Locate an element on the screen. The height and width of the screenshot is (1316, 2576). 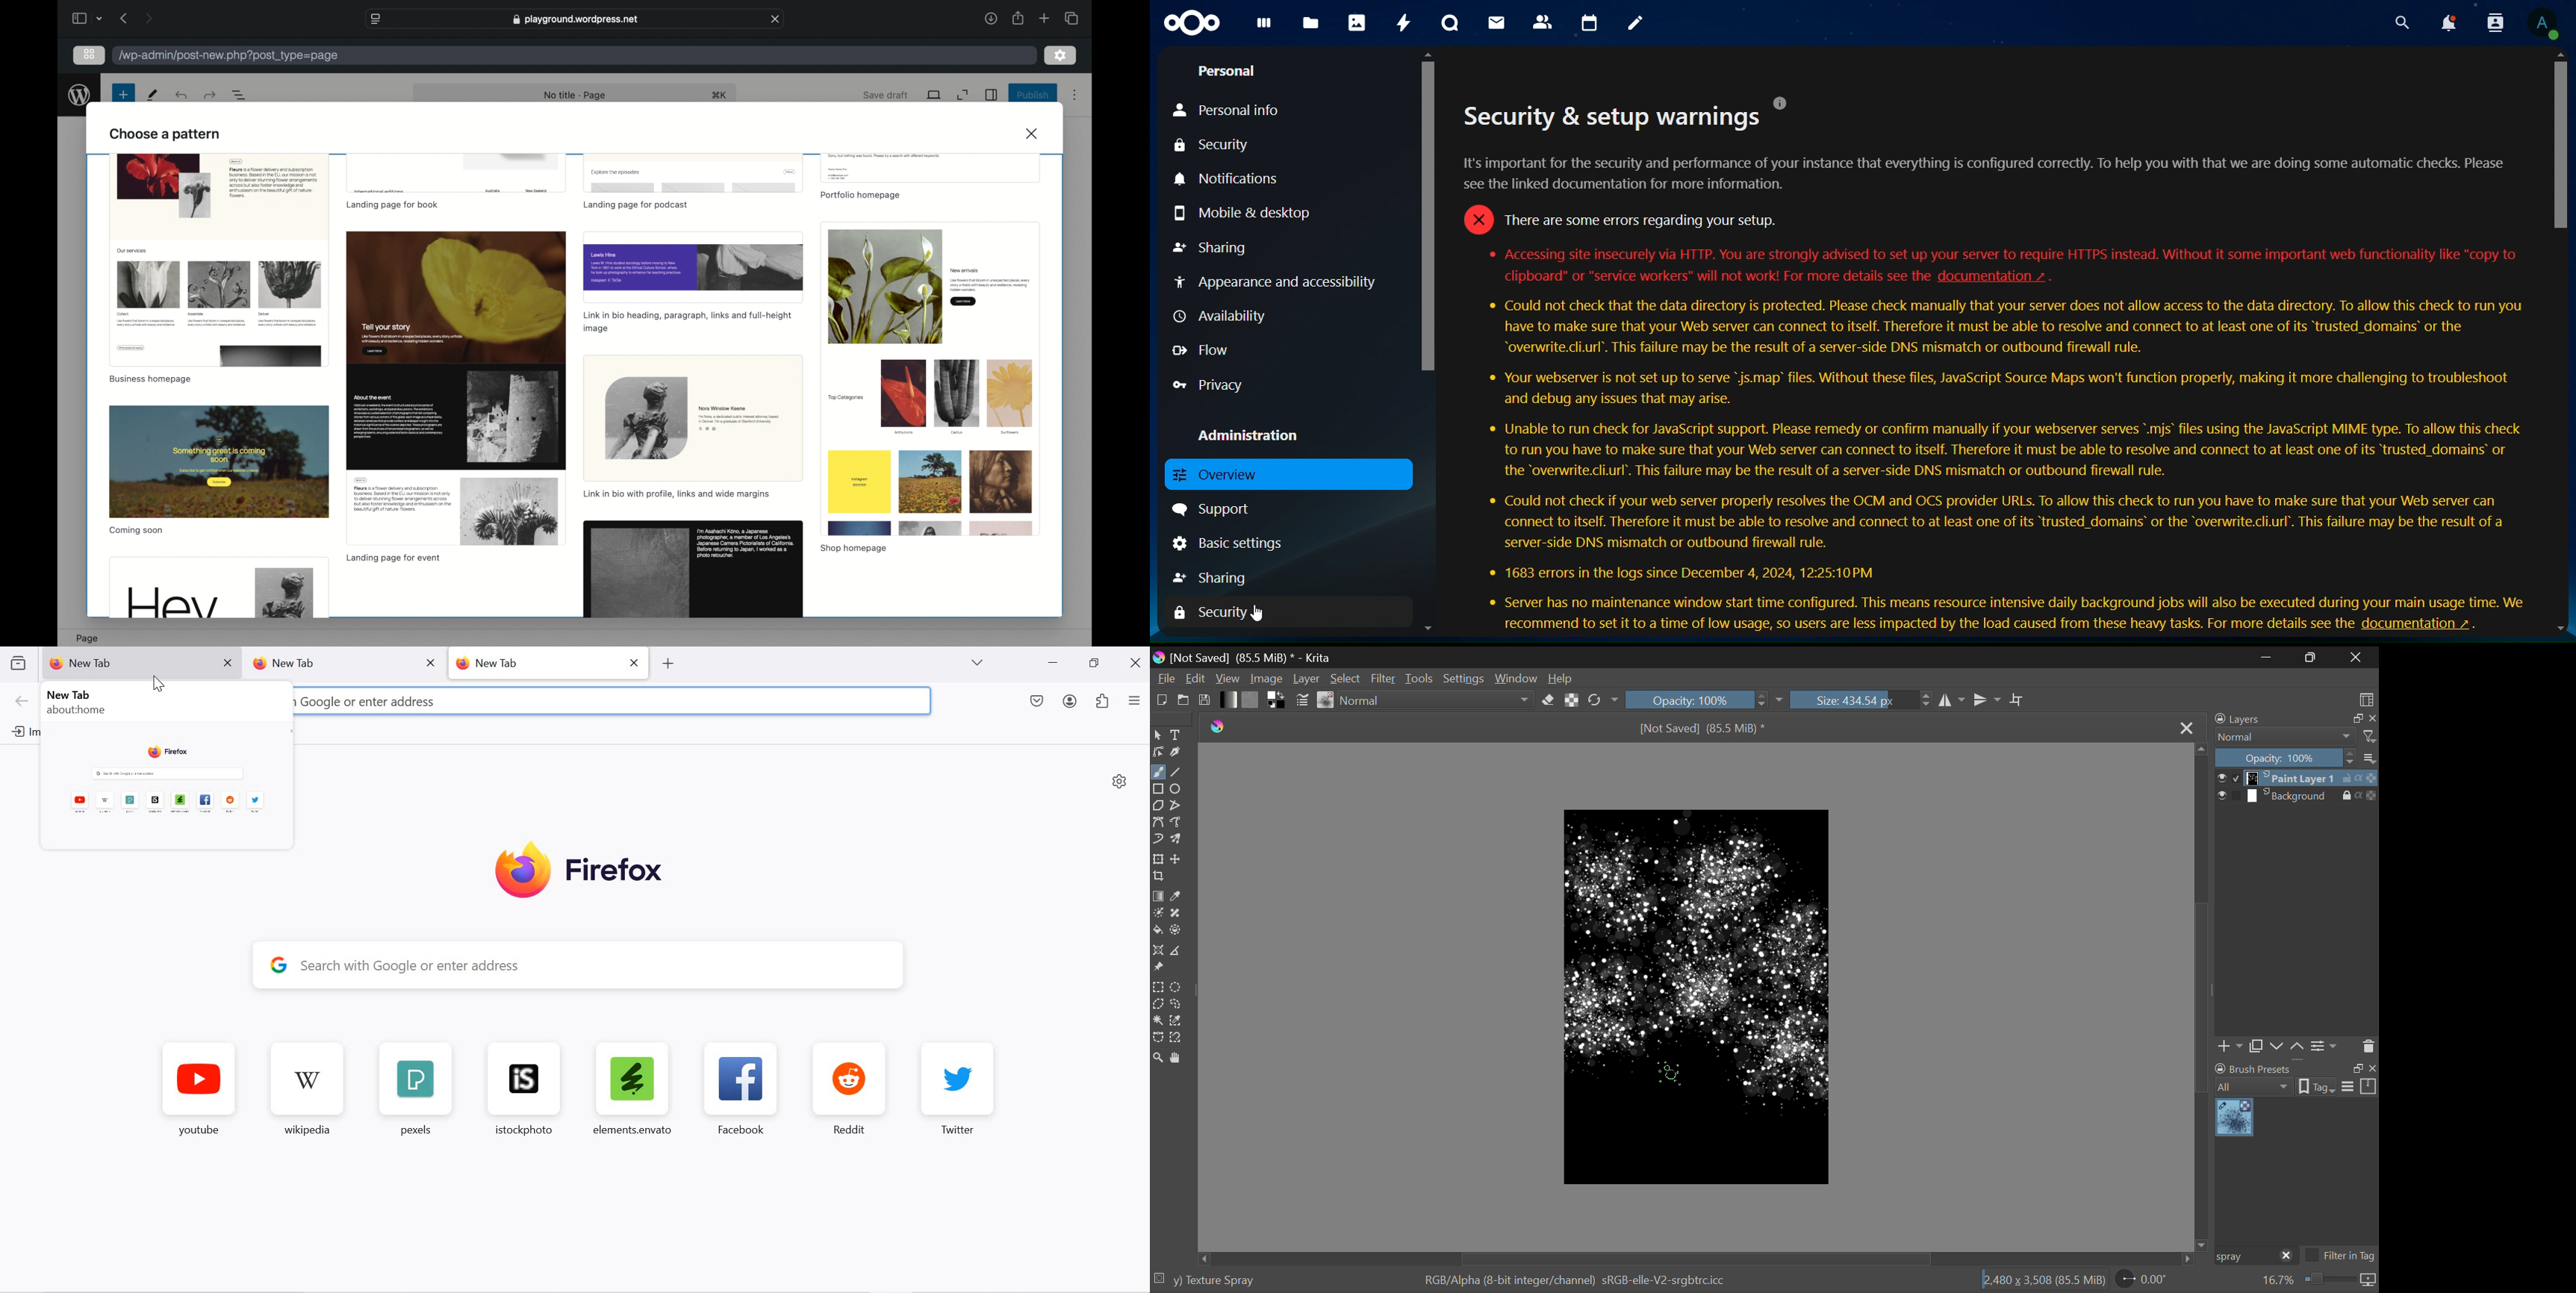
close is located at coordinates (2287, 1257).